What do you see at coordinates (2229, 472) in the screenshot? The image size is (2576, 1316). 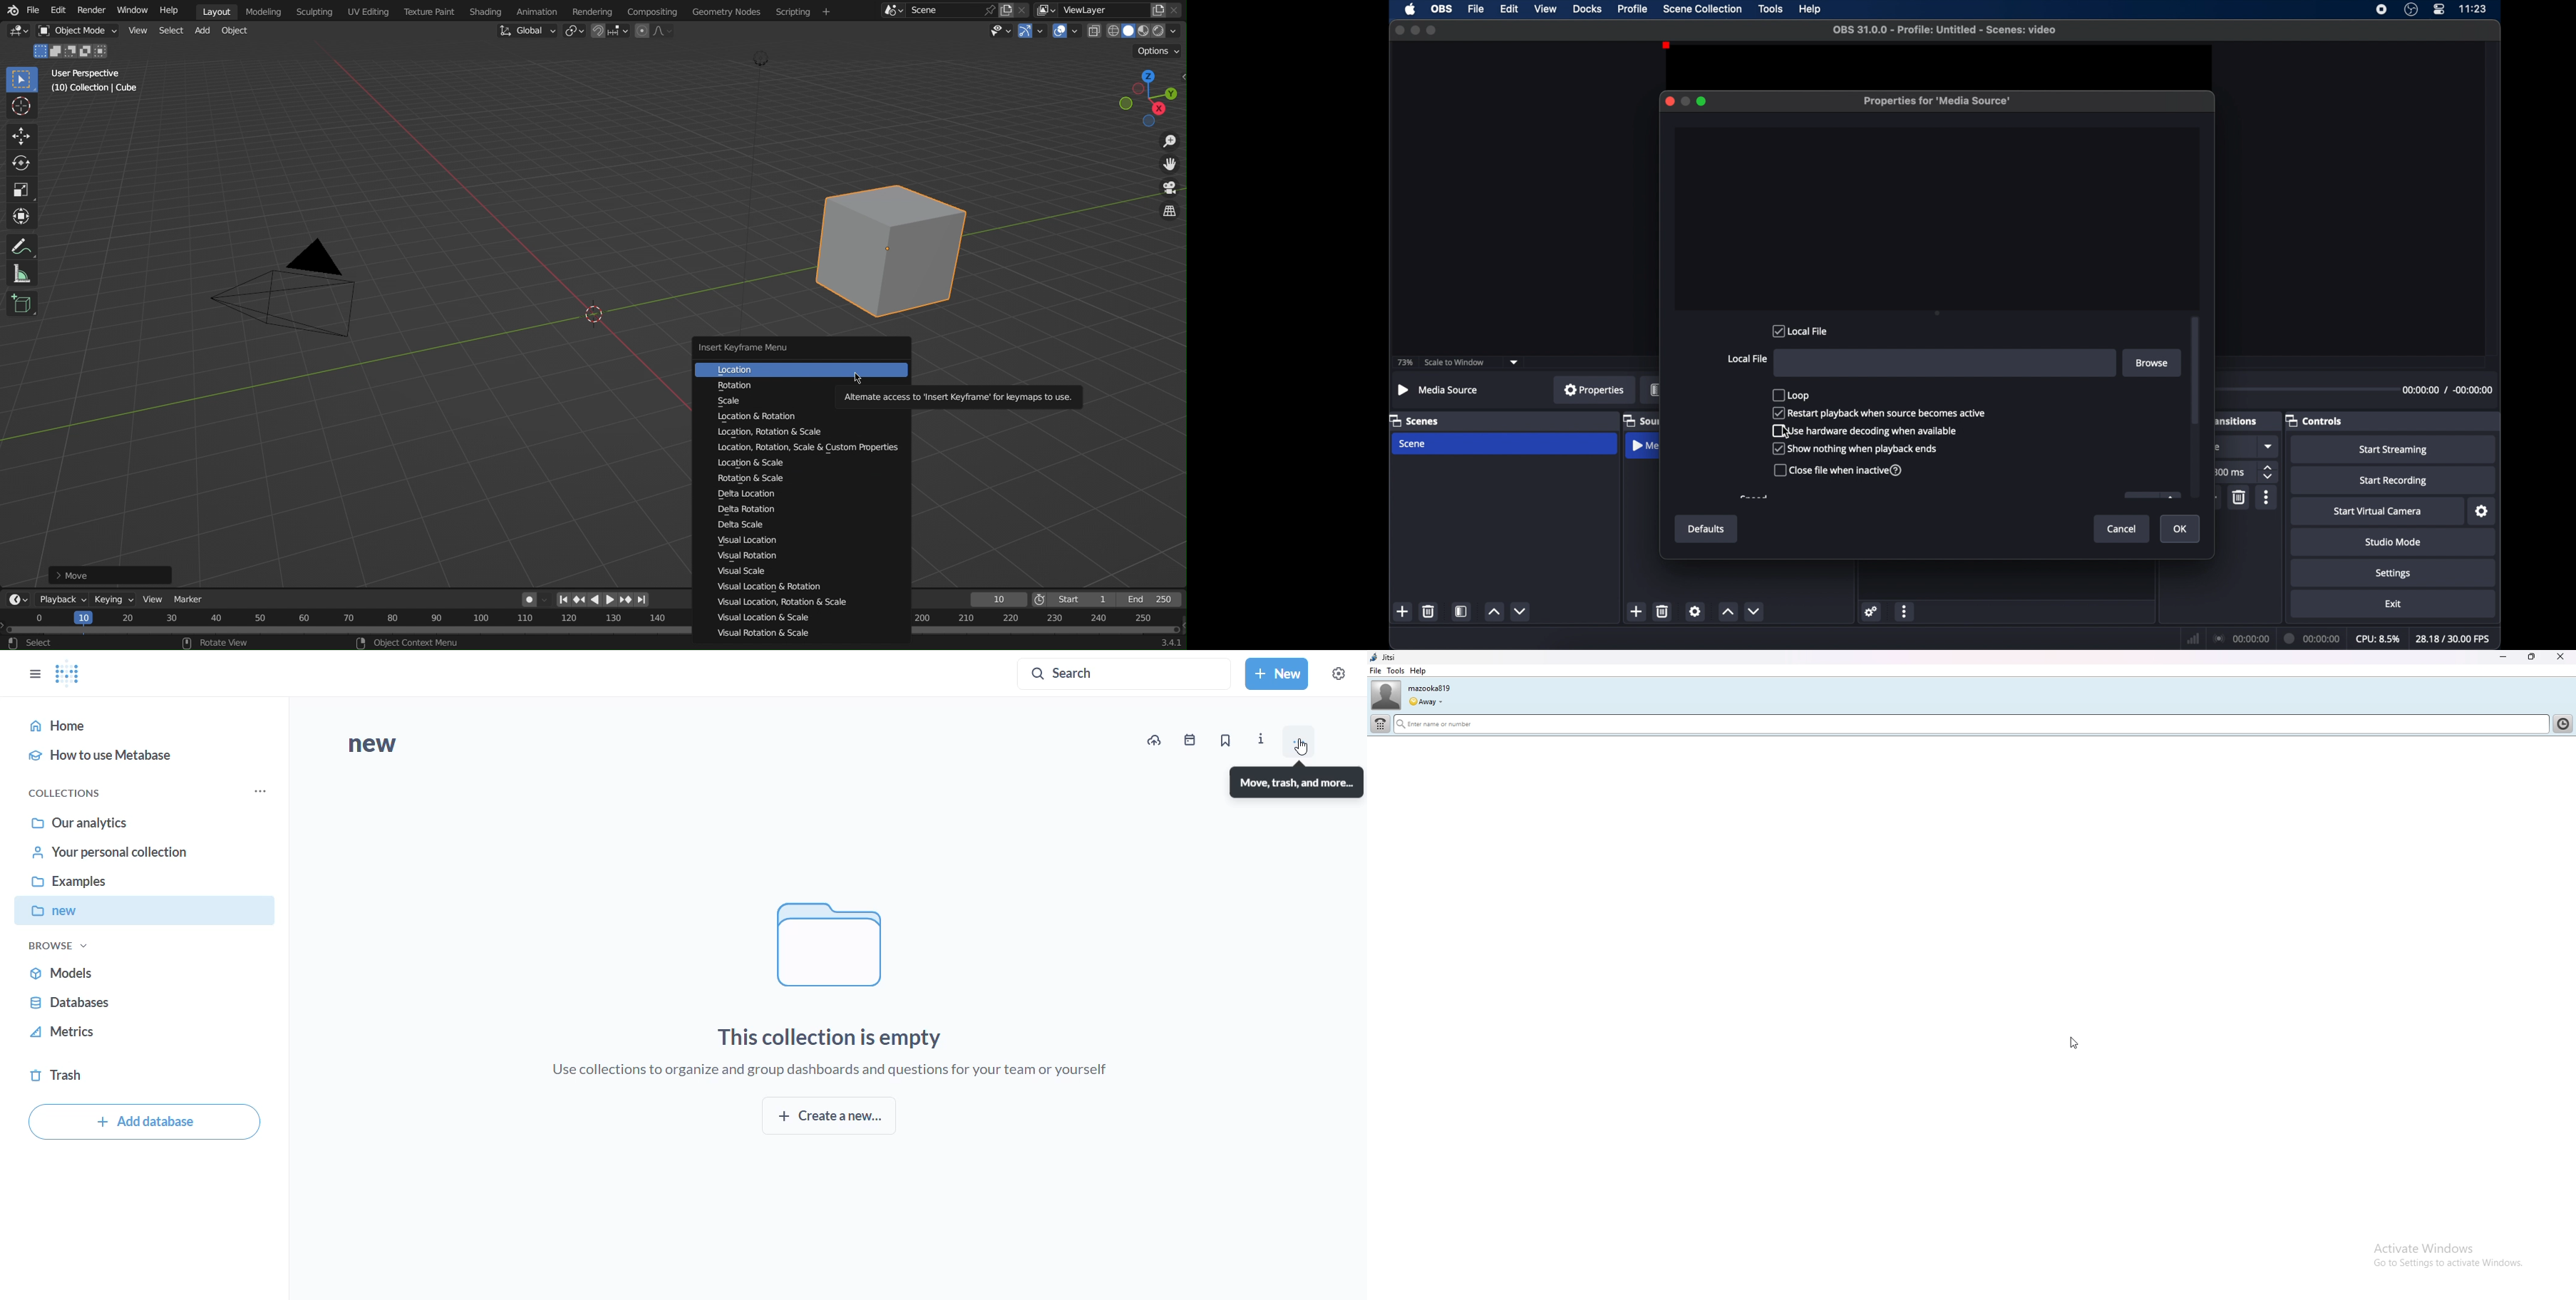 I see `300 ms` at bounding box center [2229, 472].